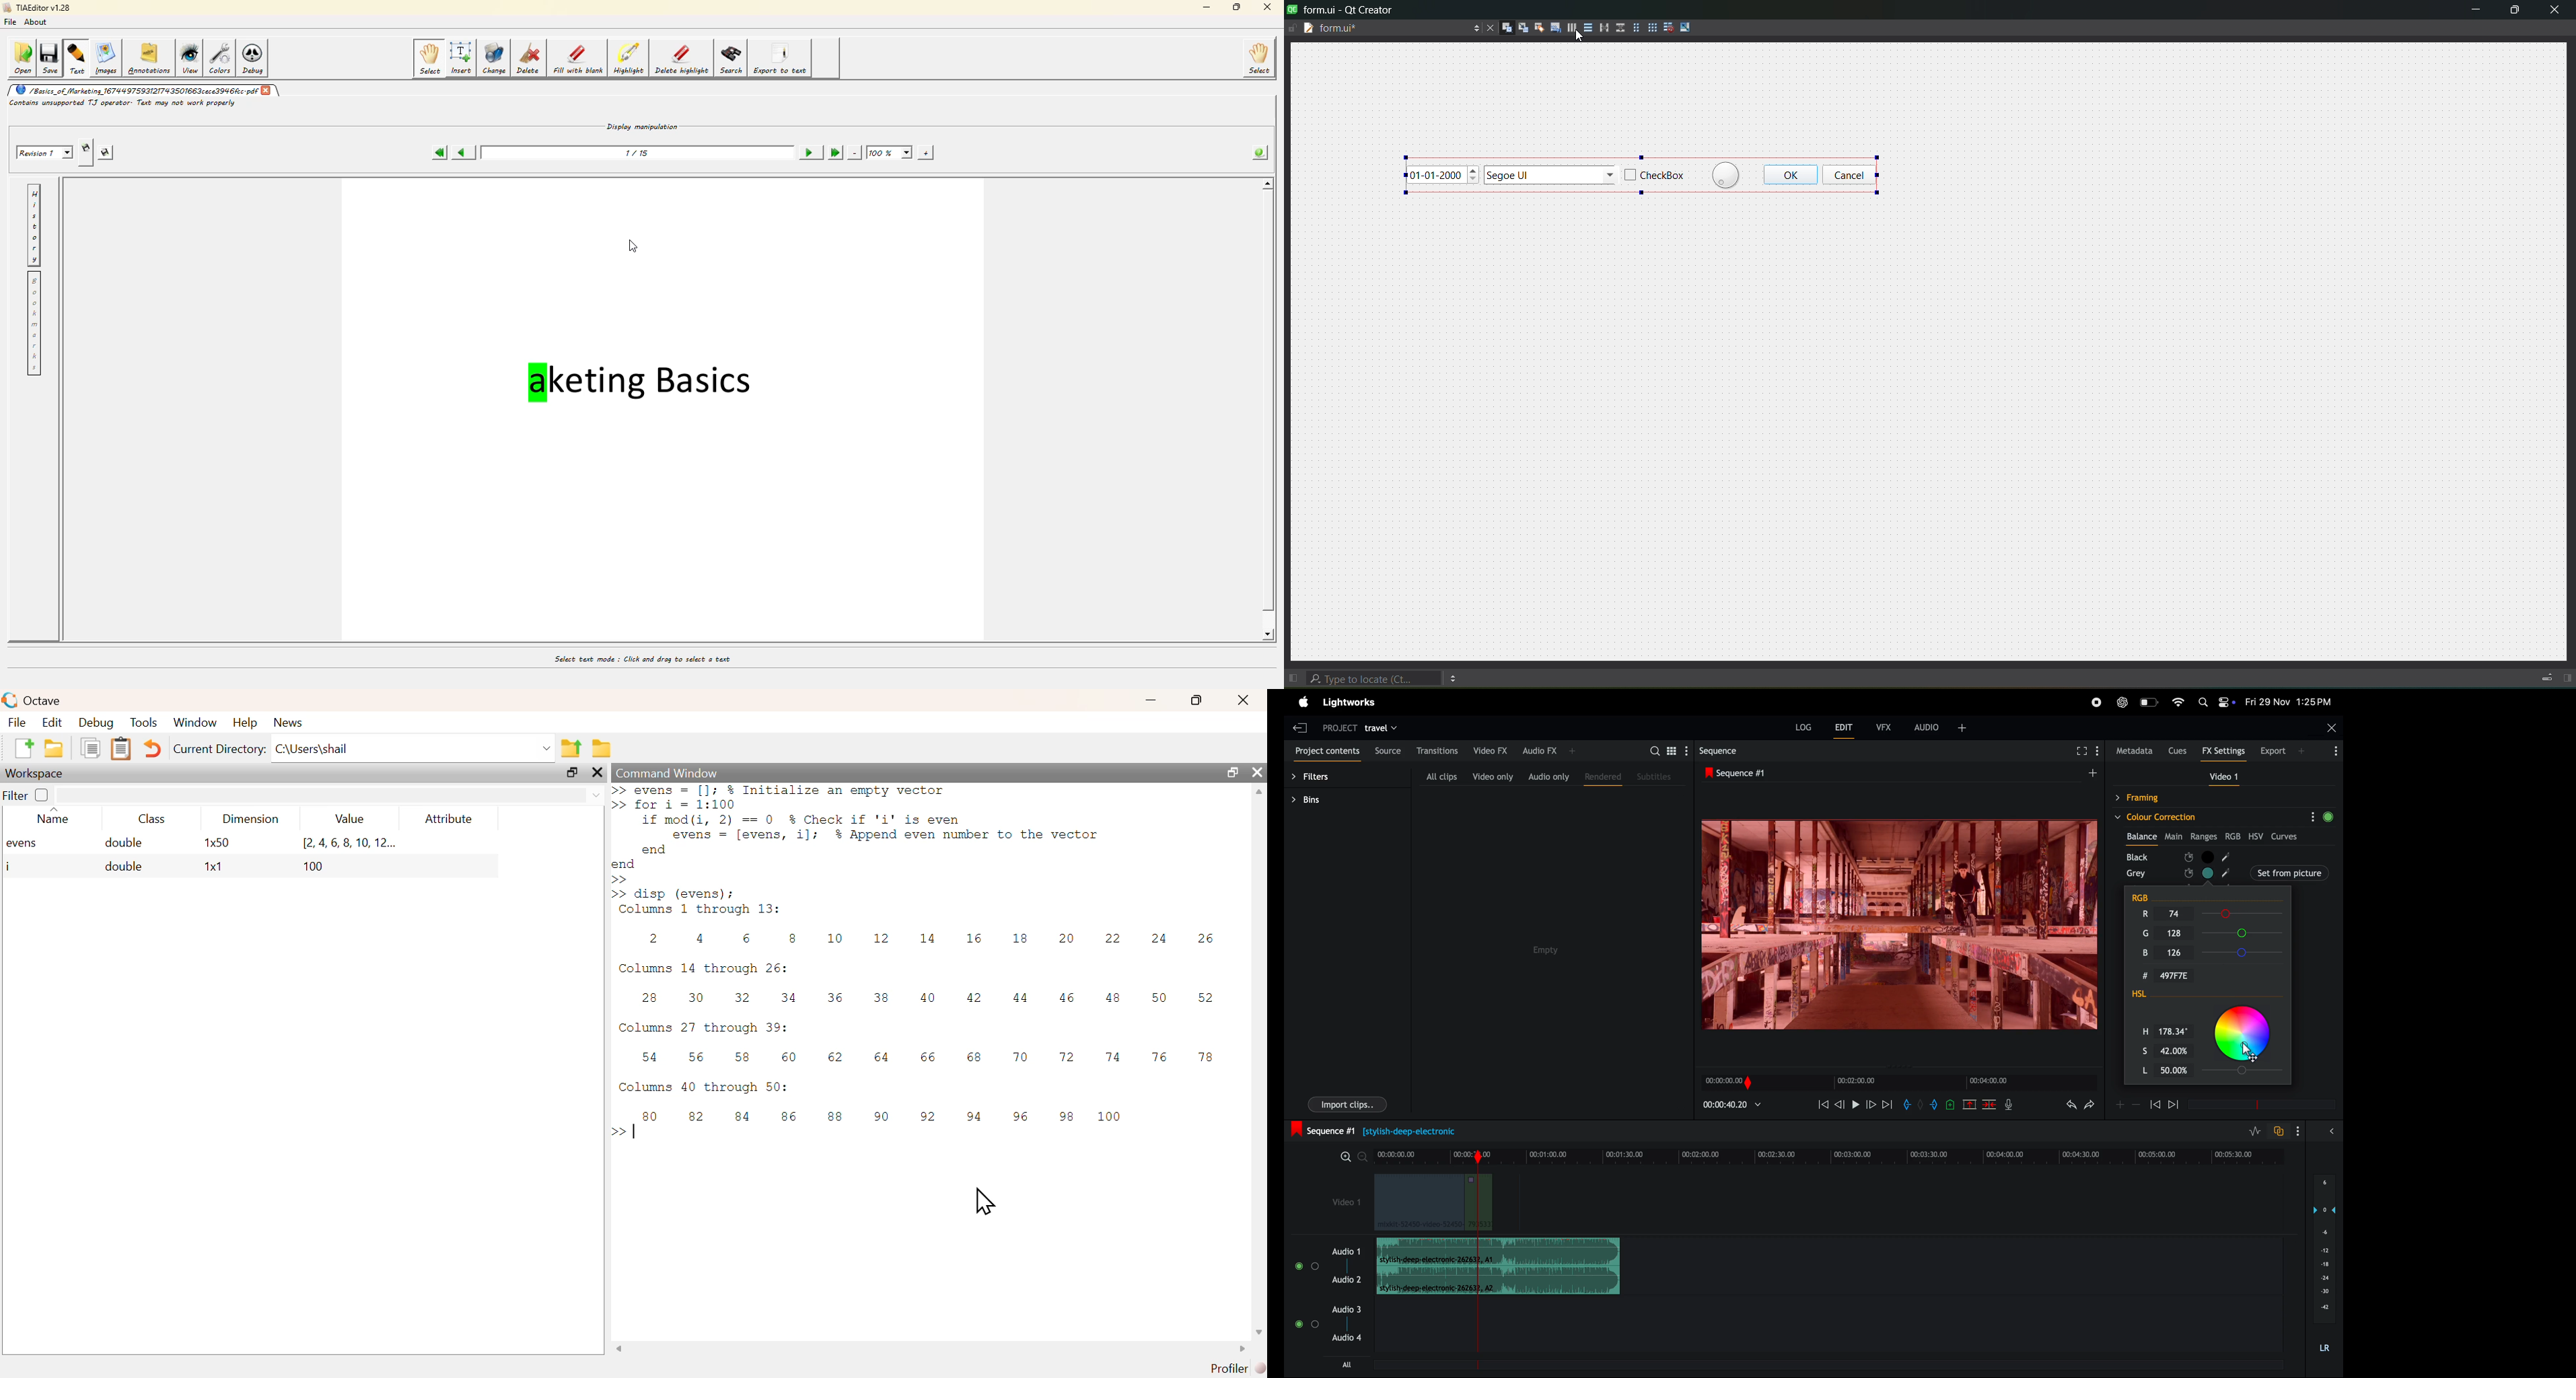 The width and height of the screenshot is (2576, 1400). What do you see at coordinates (1498, 1280) in the screenshot?
I see `Audio Clip` at bounding box center [1498, 1280].